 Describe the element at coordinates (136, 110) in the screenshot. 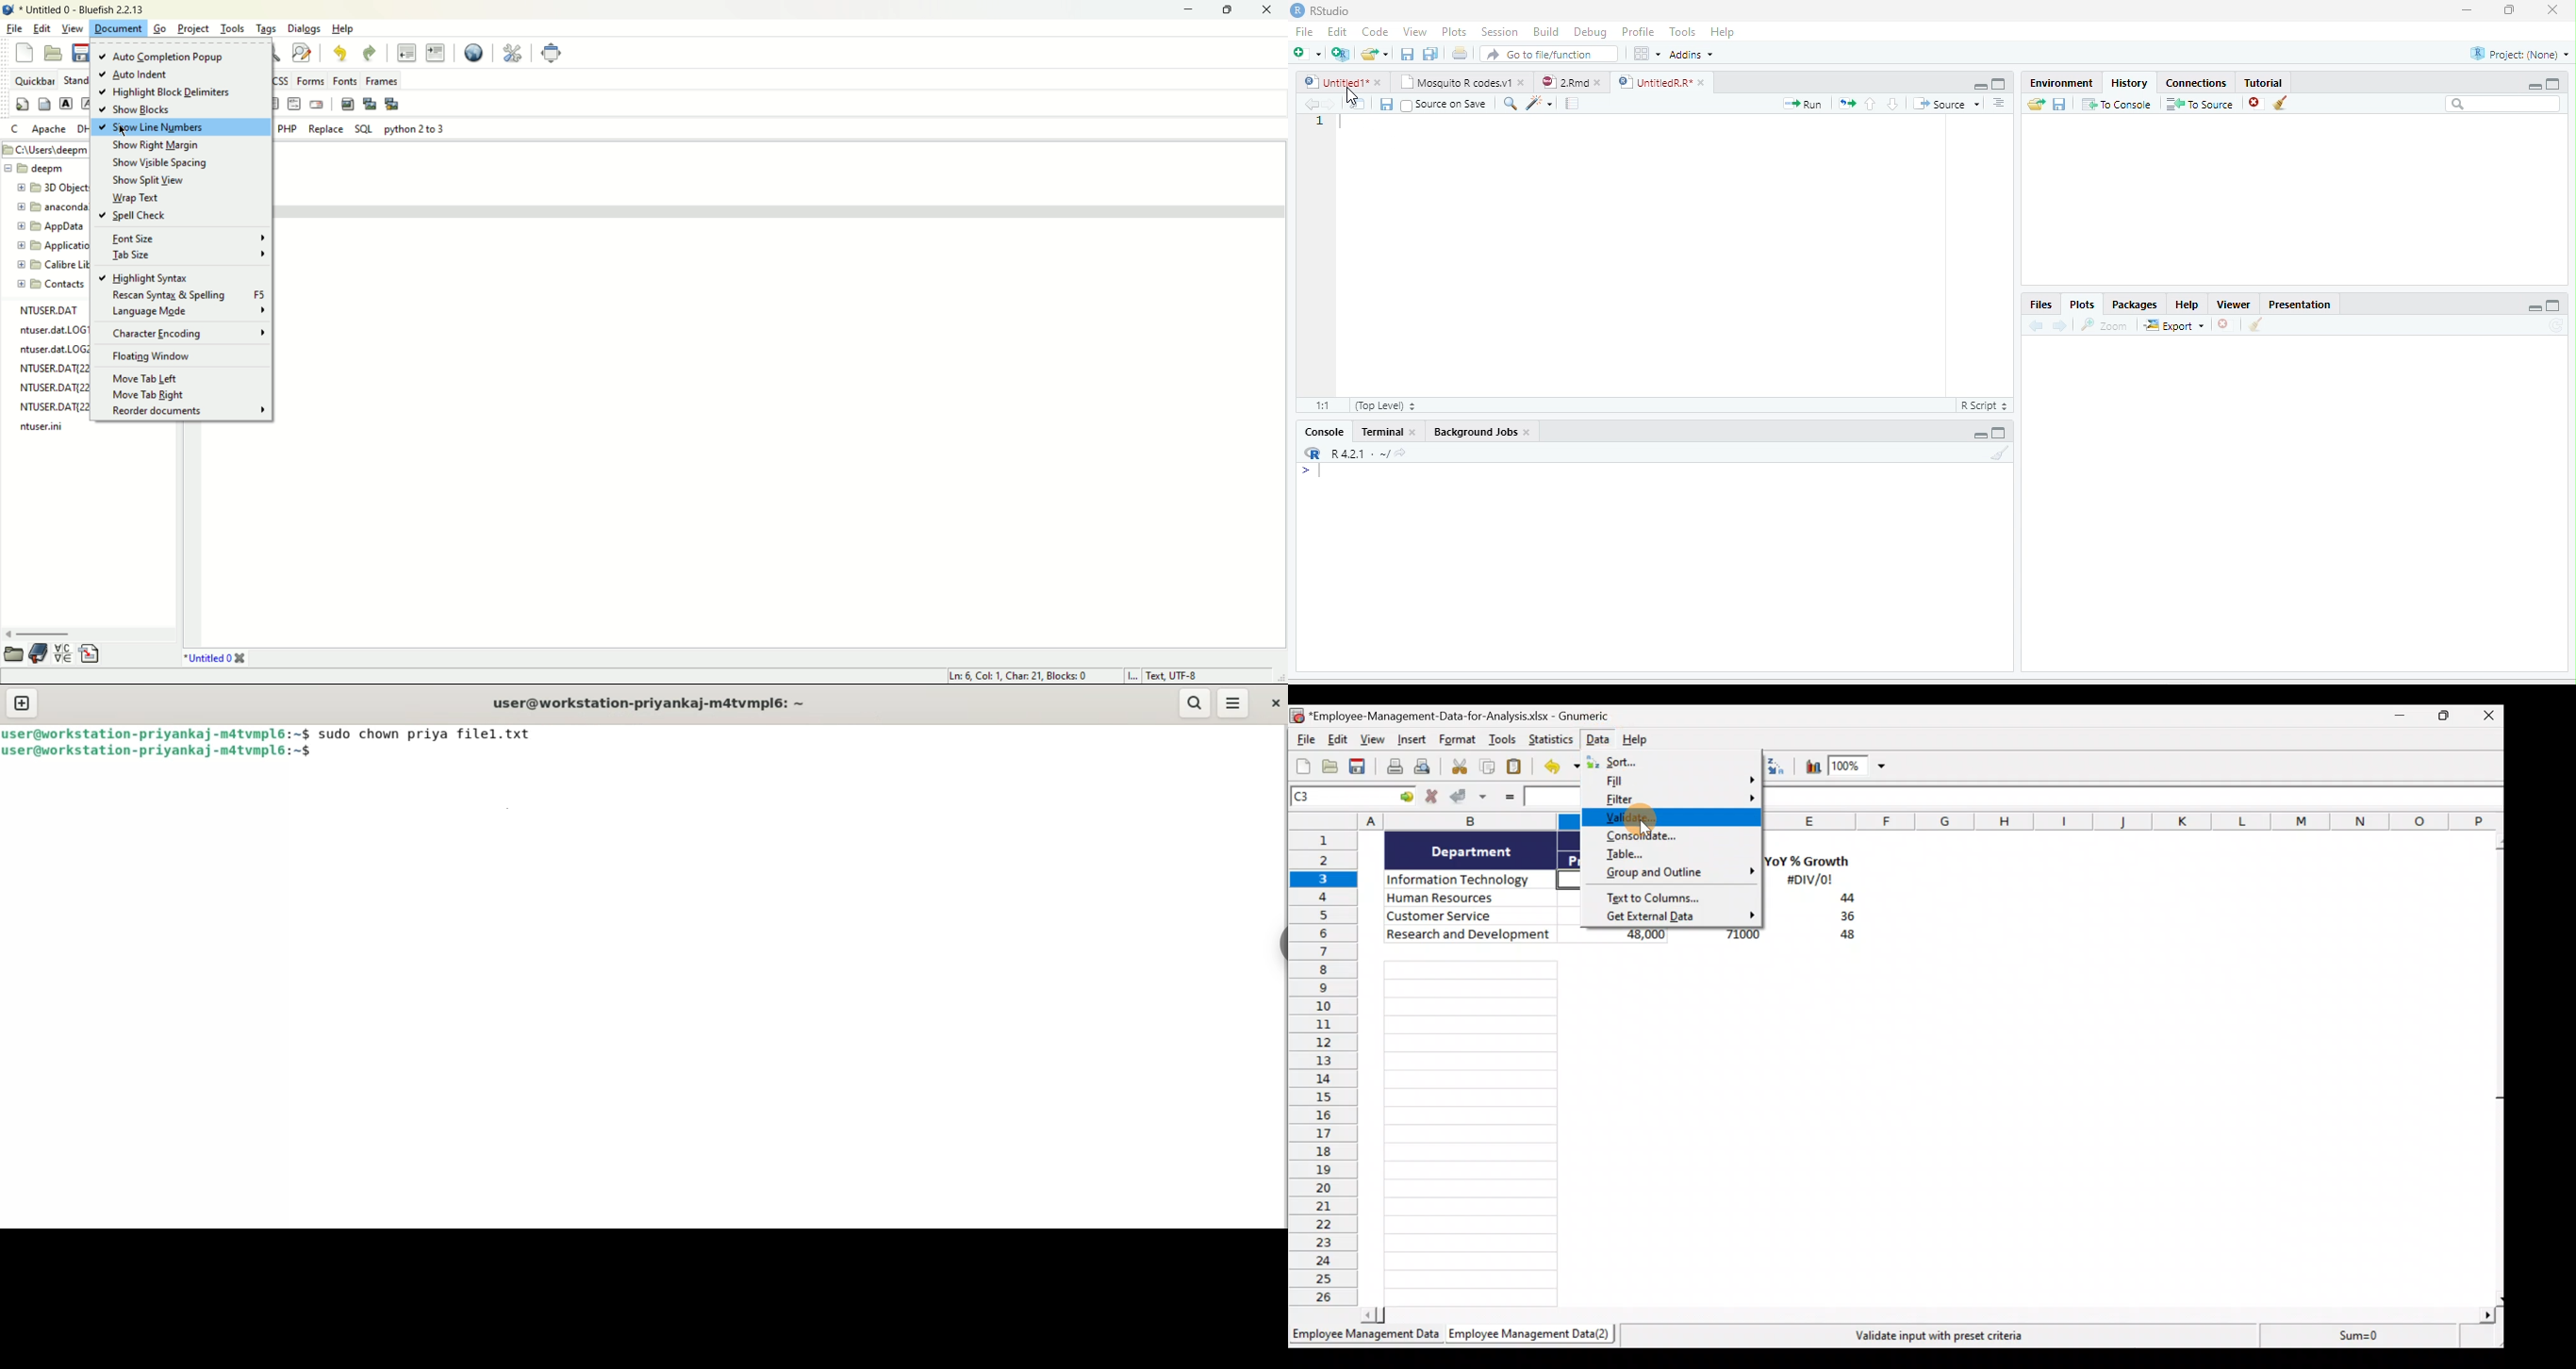

I see `show blocks` at that location.